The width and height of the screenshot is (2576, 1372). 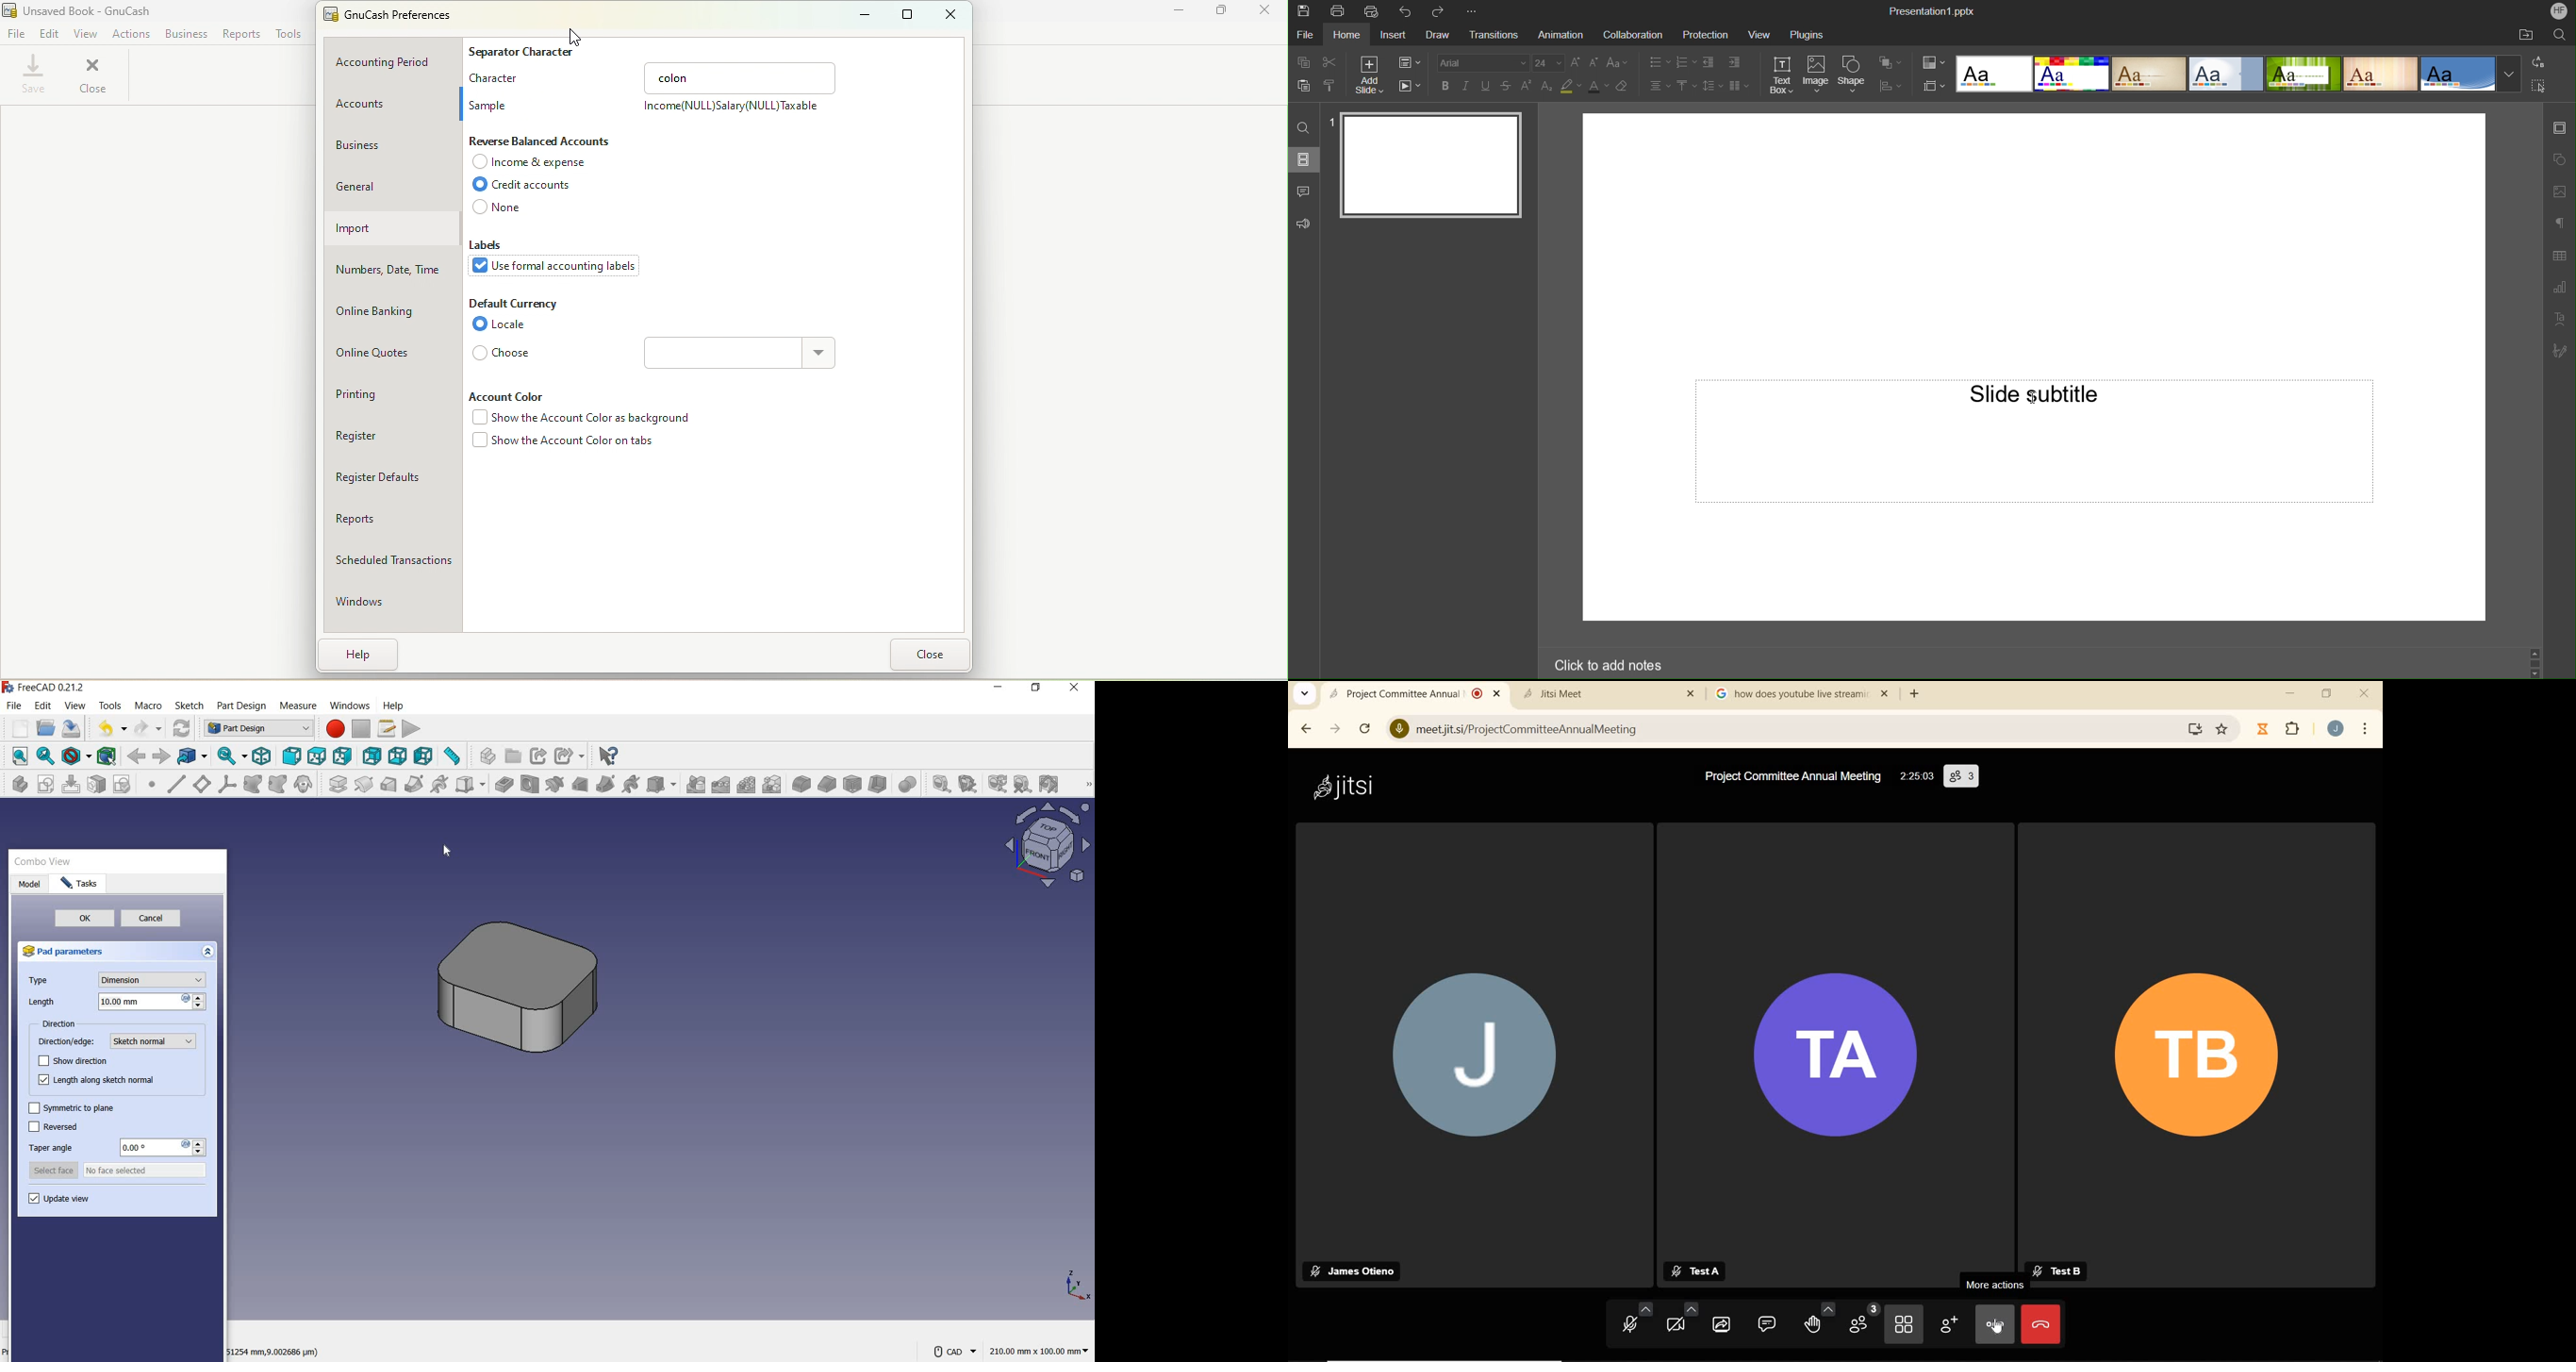 I want to click on length, so click(x=115, y=1002).